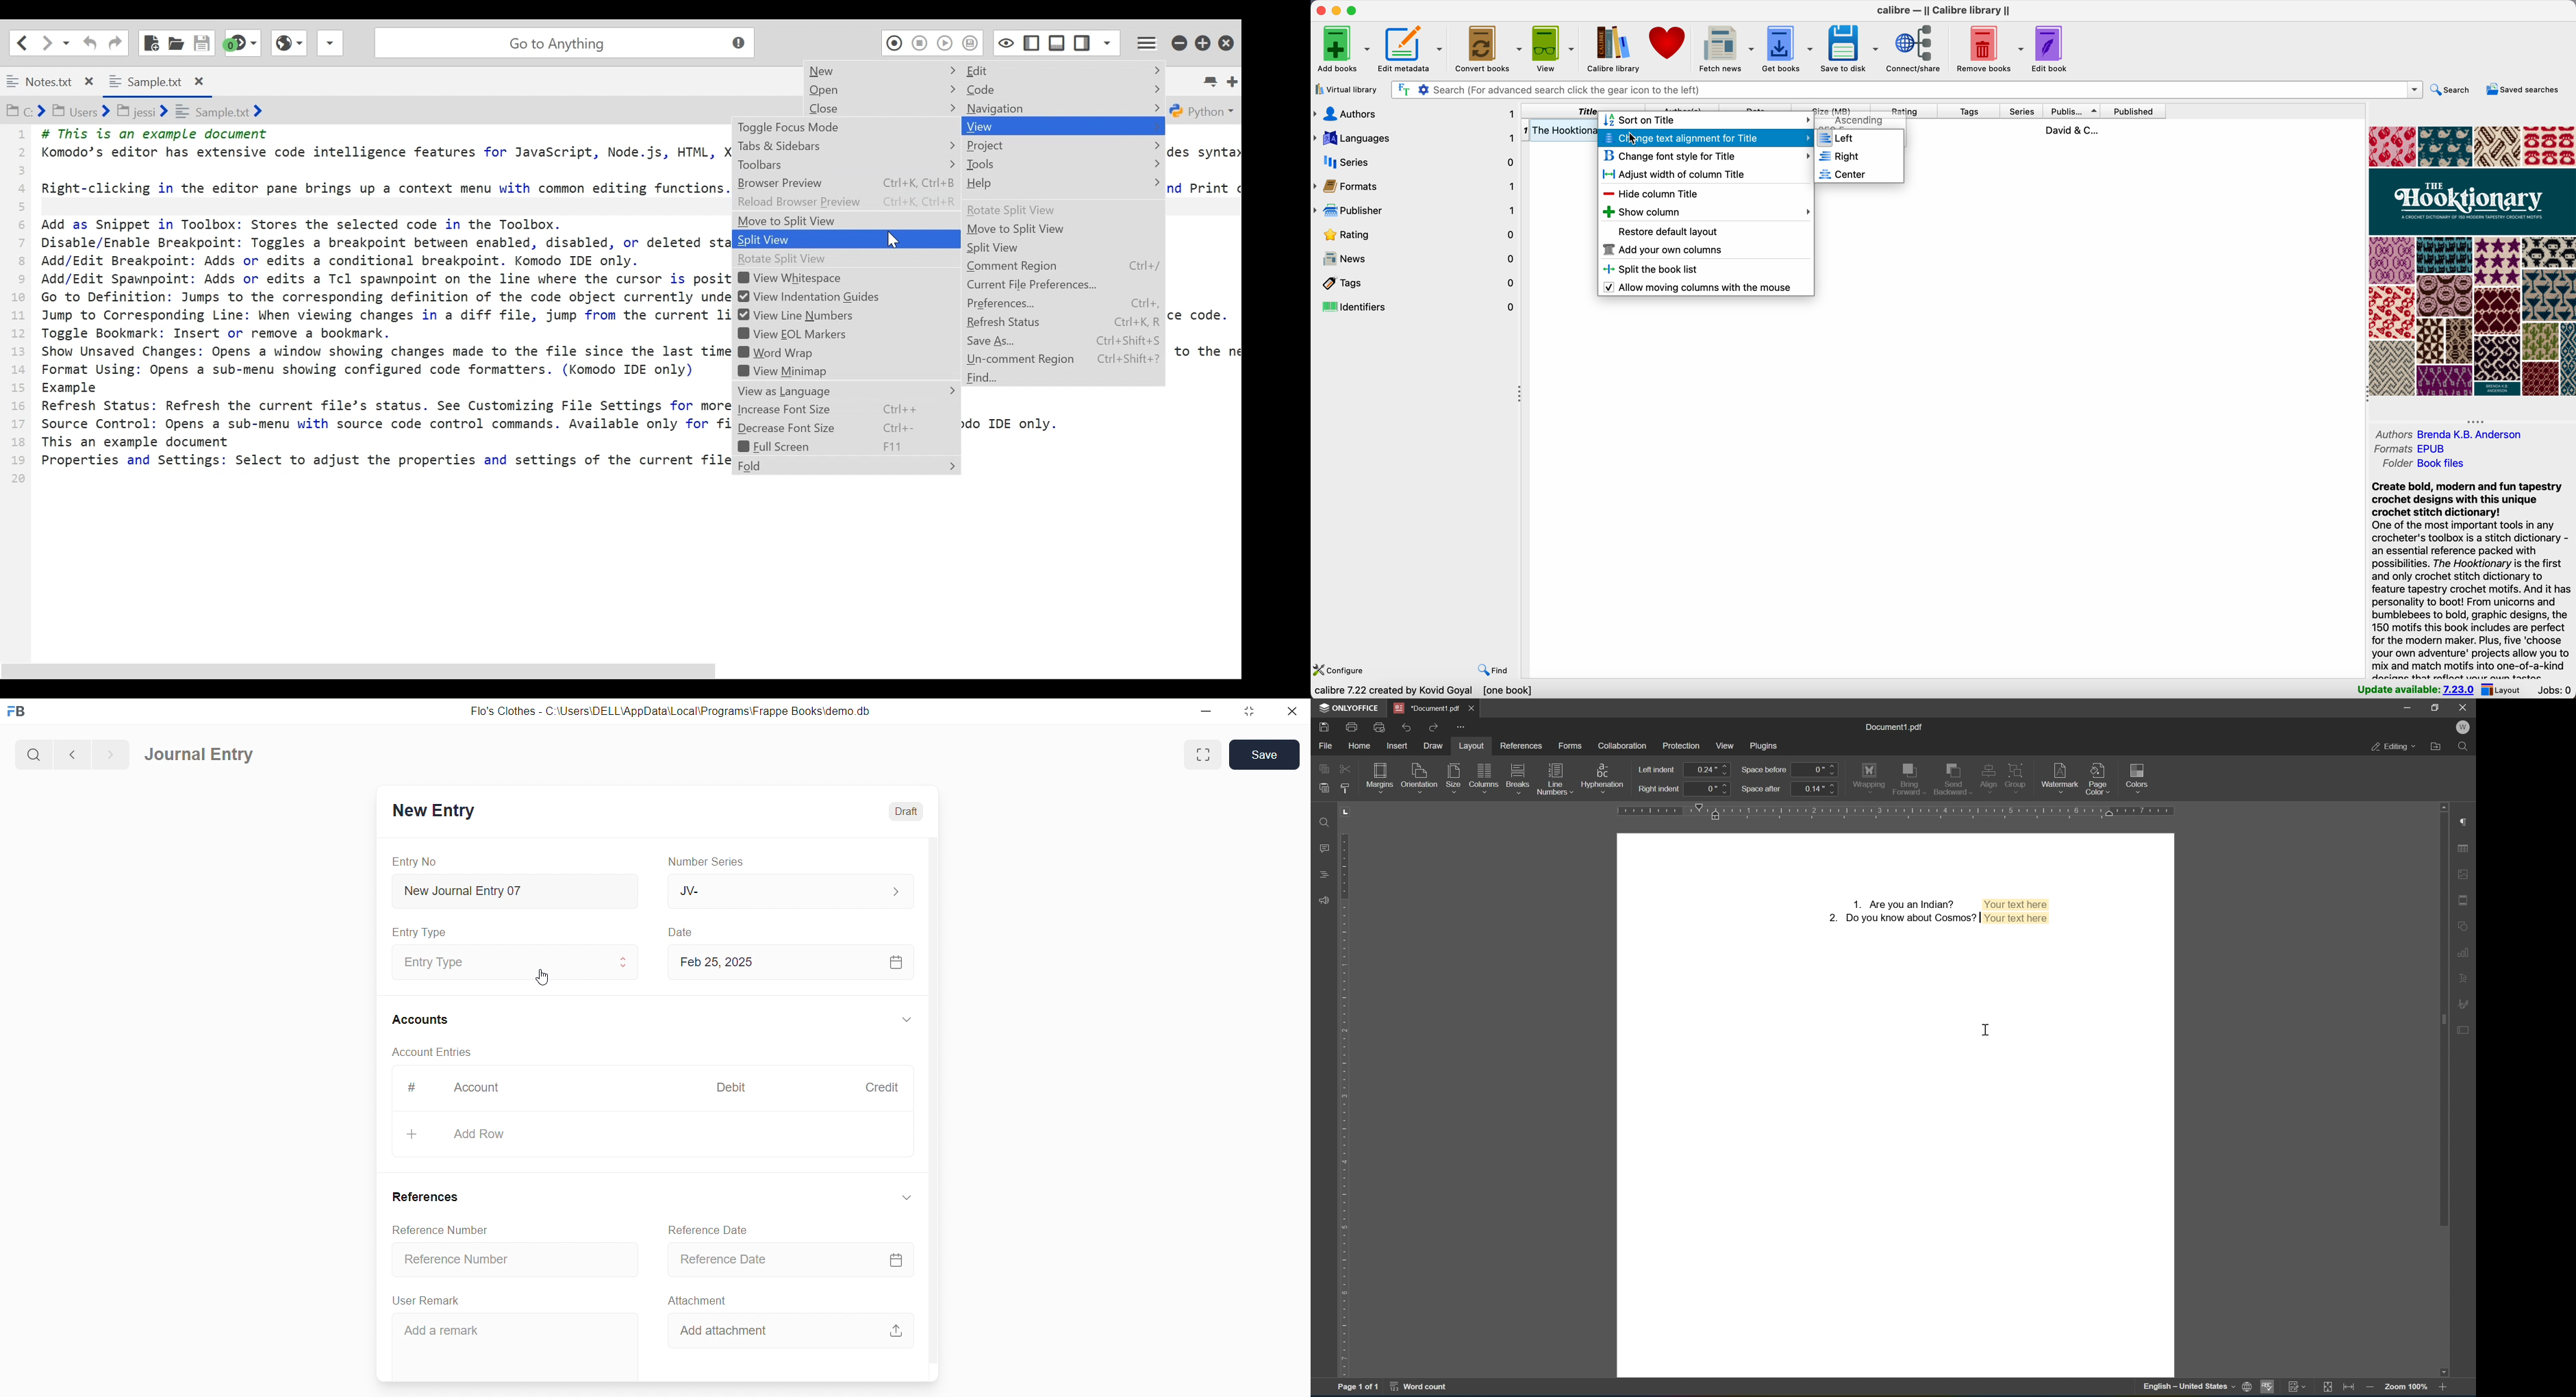 Image resolution: width=2576 pixels, height=1400 pixels. Describe the element at coordinates (2466, 1004) in the screenshot. I see `signature settings` at that location.